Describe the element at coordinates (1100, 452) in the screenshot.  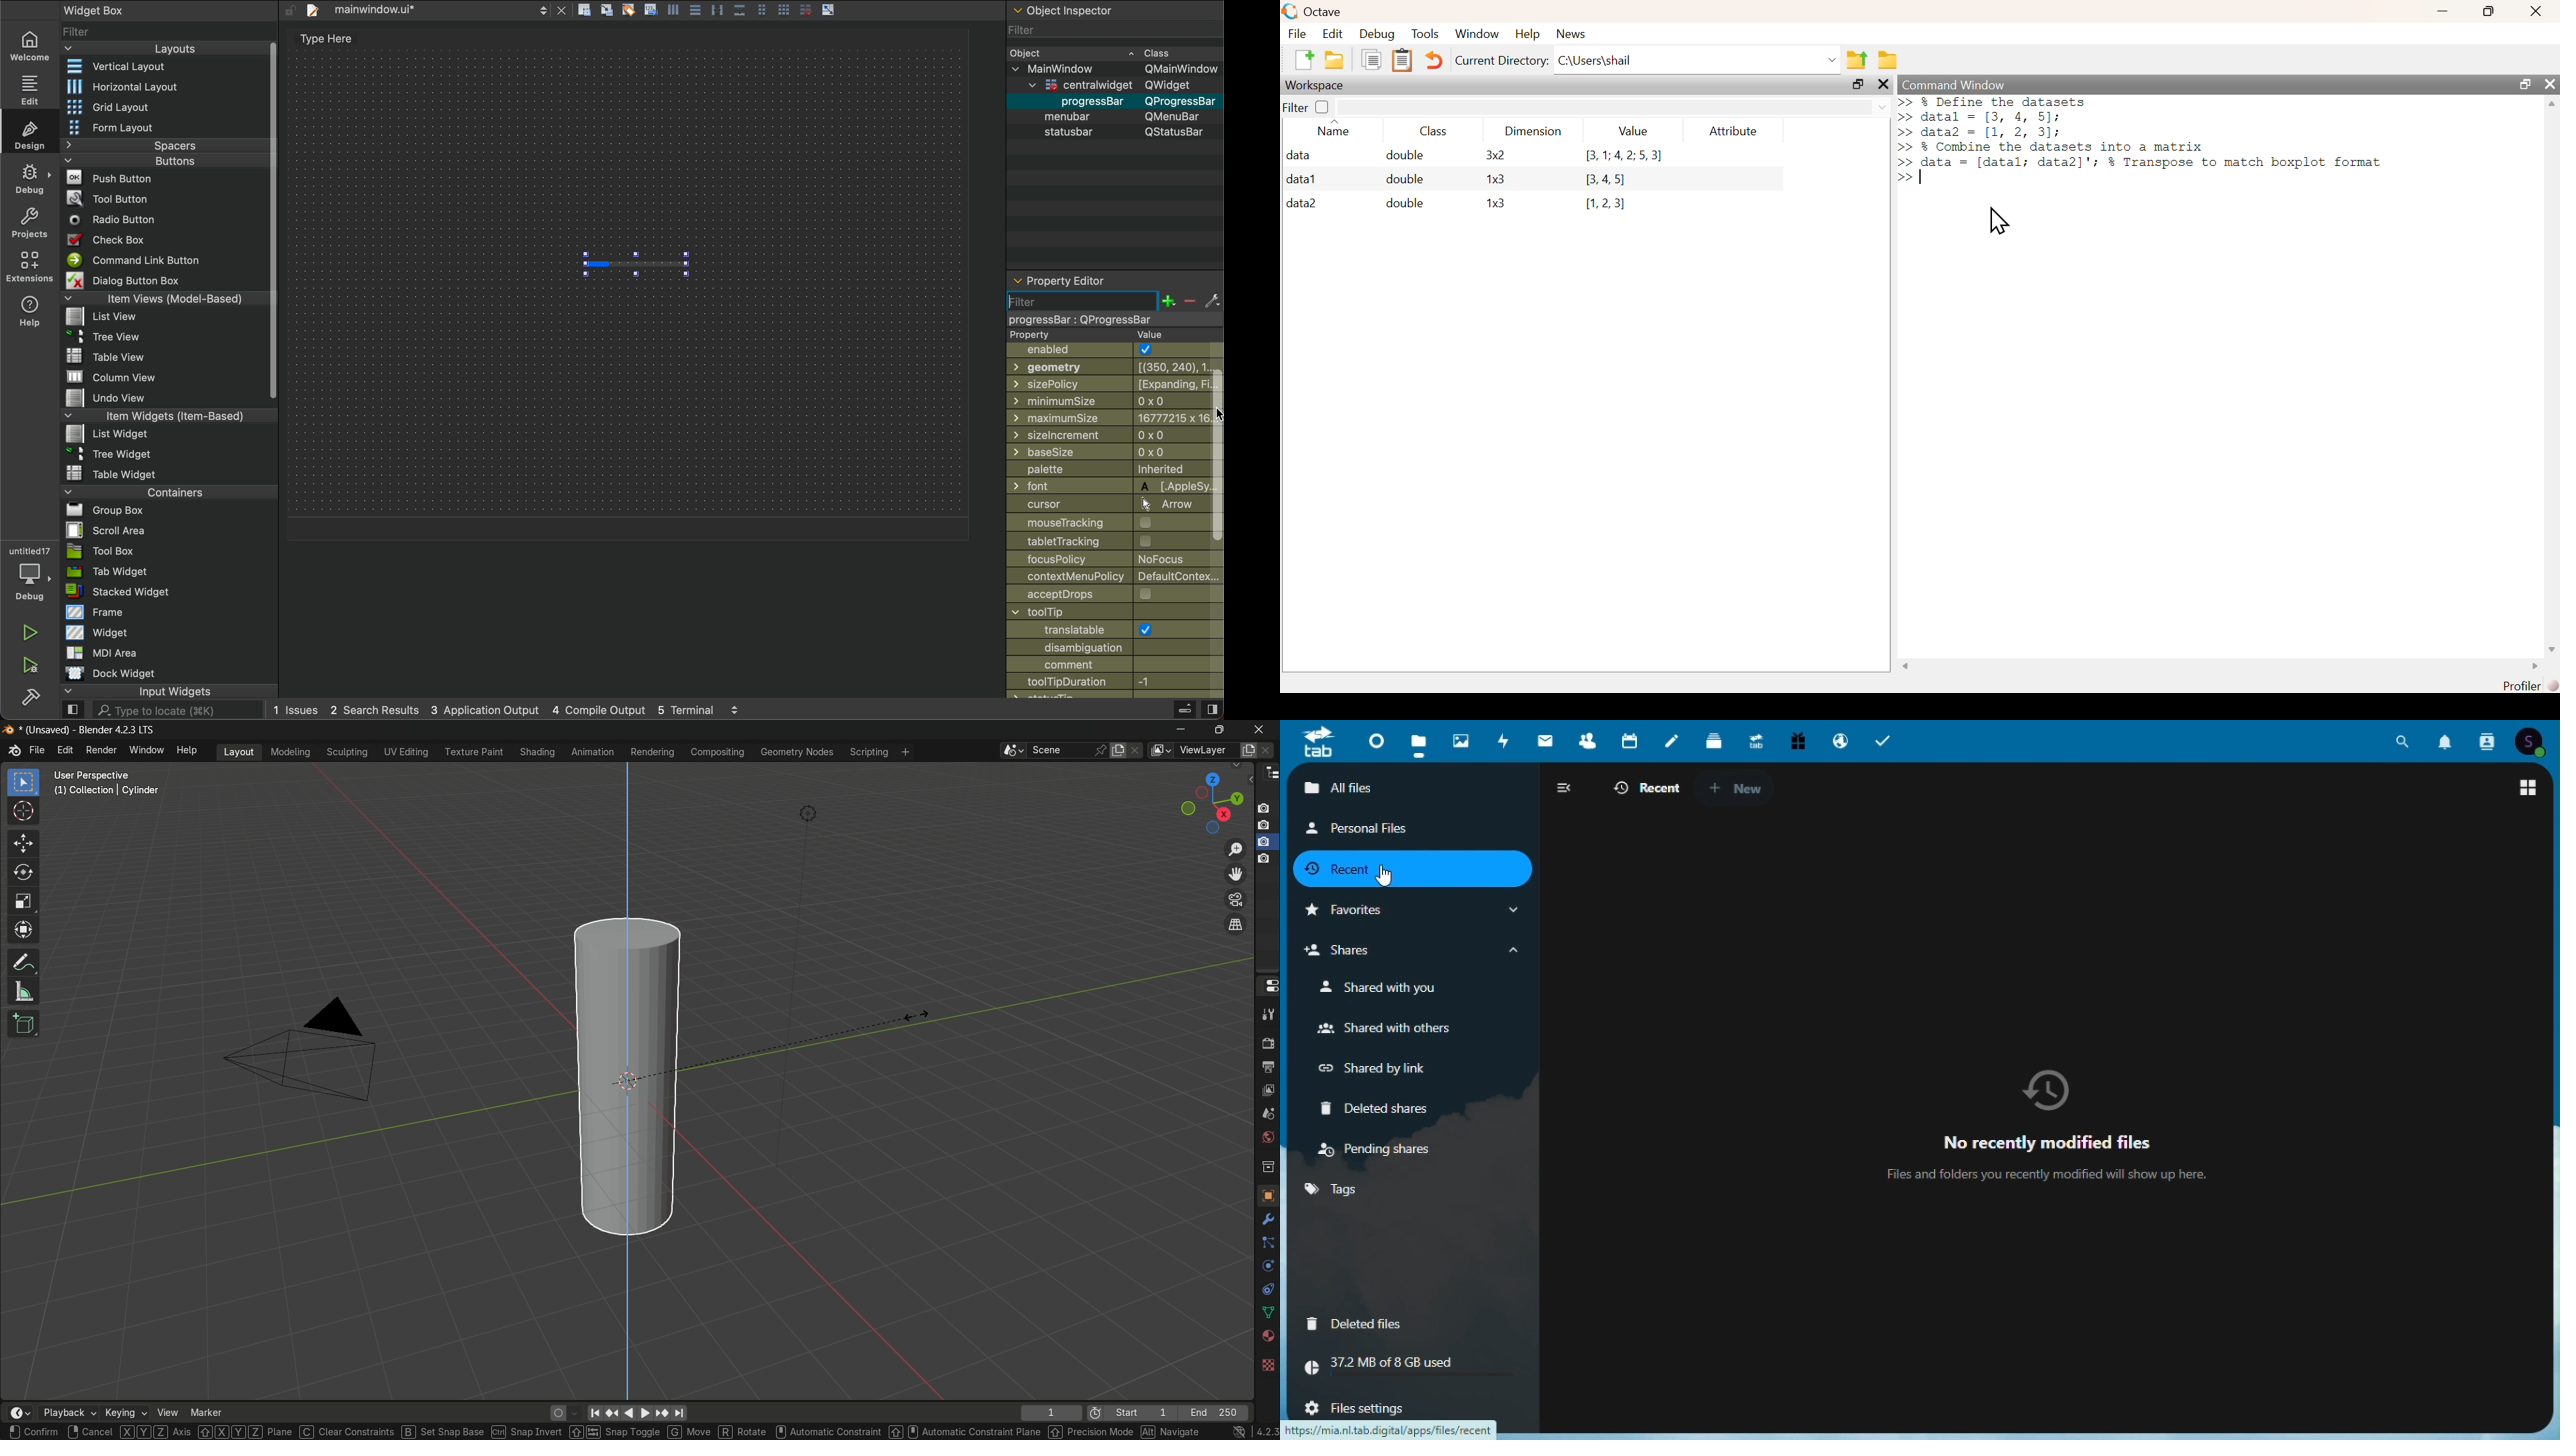
I see `base size` at that location.